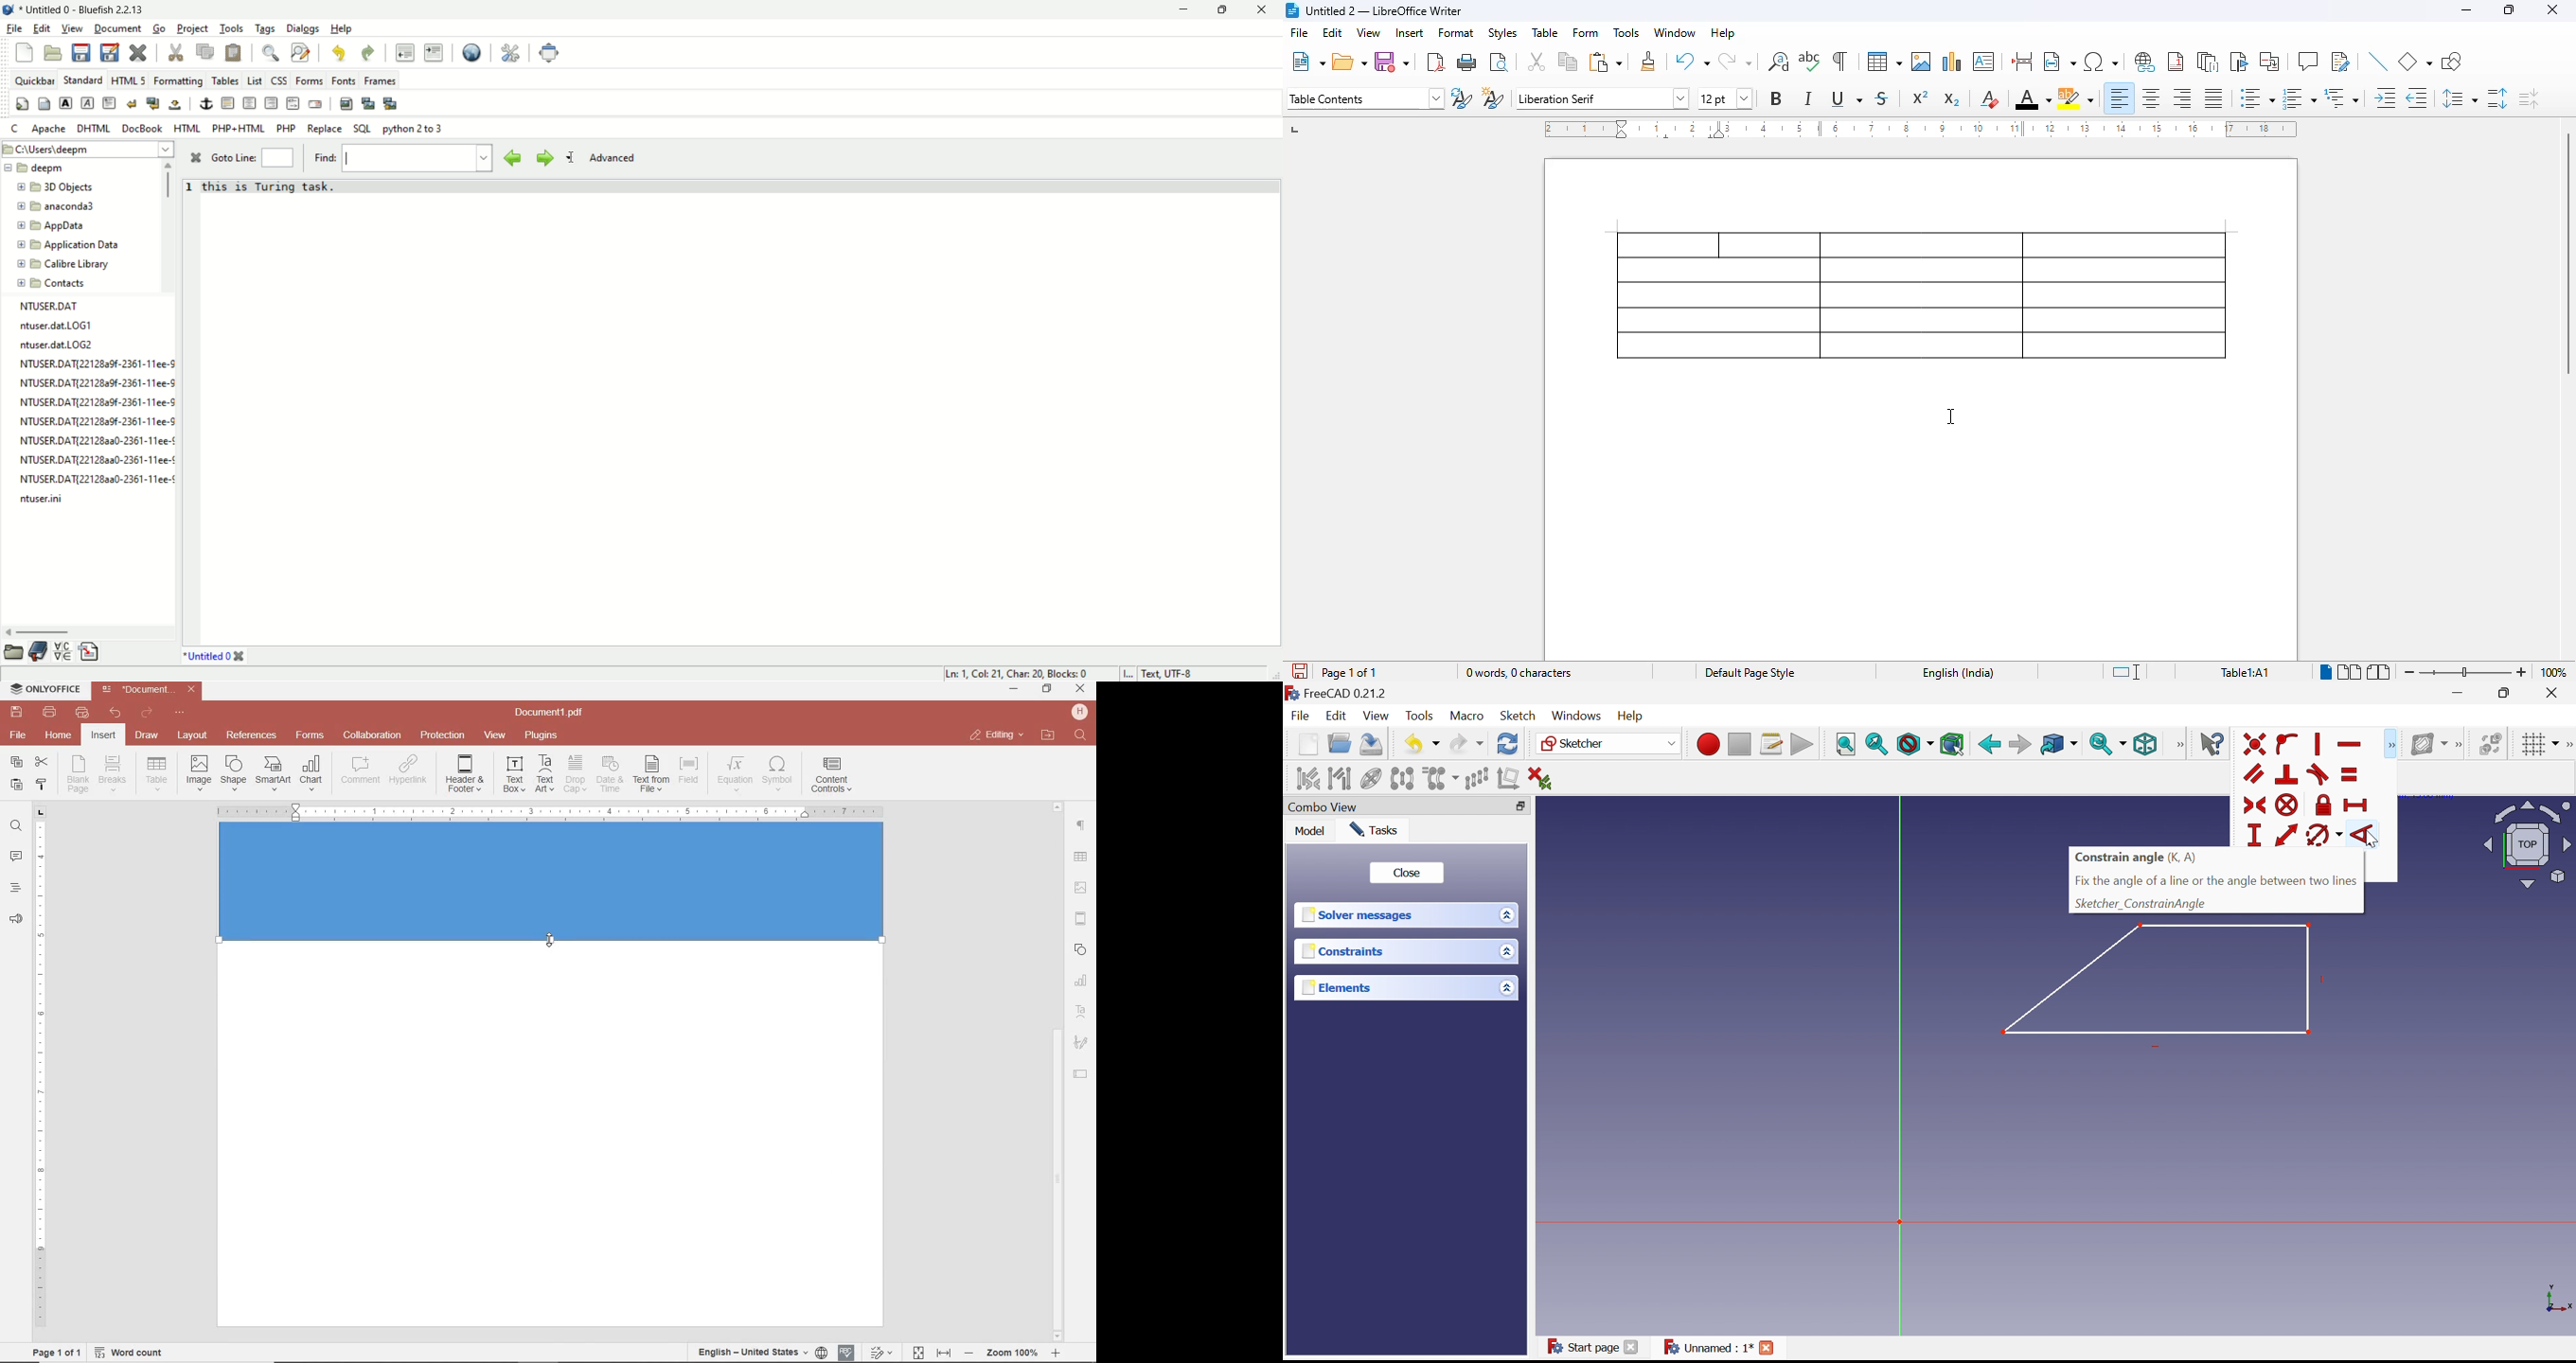  Describe the element at coordinates (415, 129) in the screenshot. I see `python 2 to 3` at that location.